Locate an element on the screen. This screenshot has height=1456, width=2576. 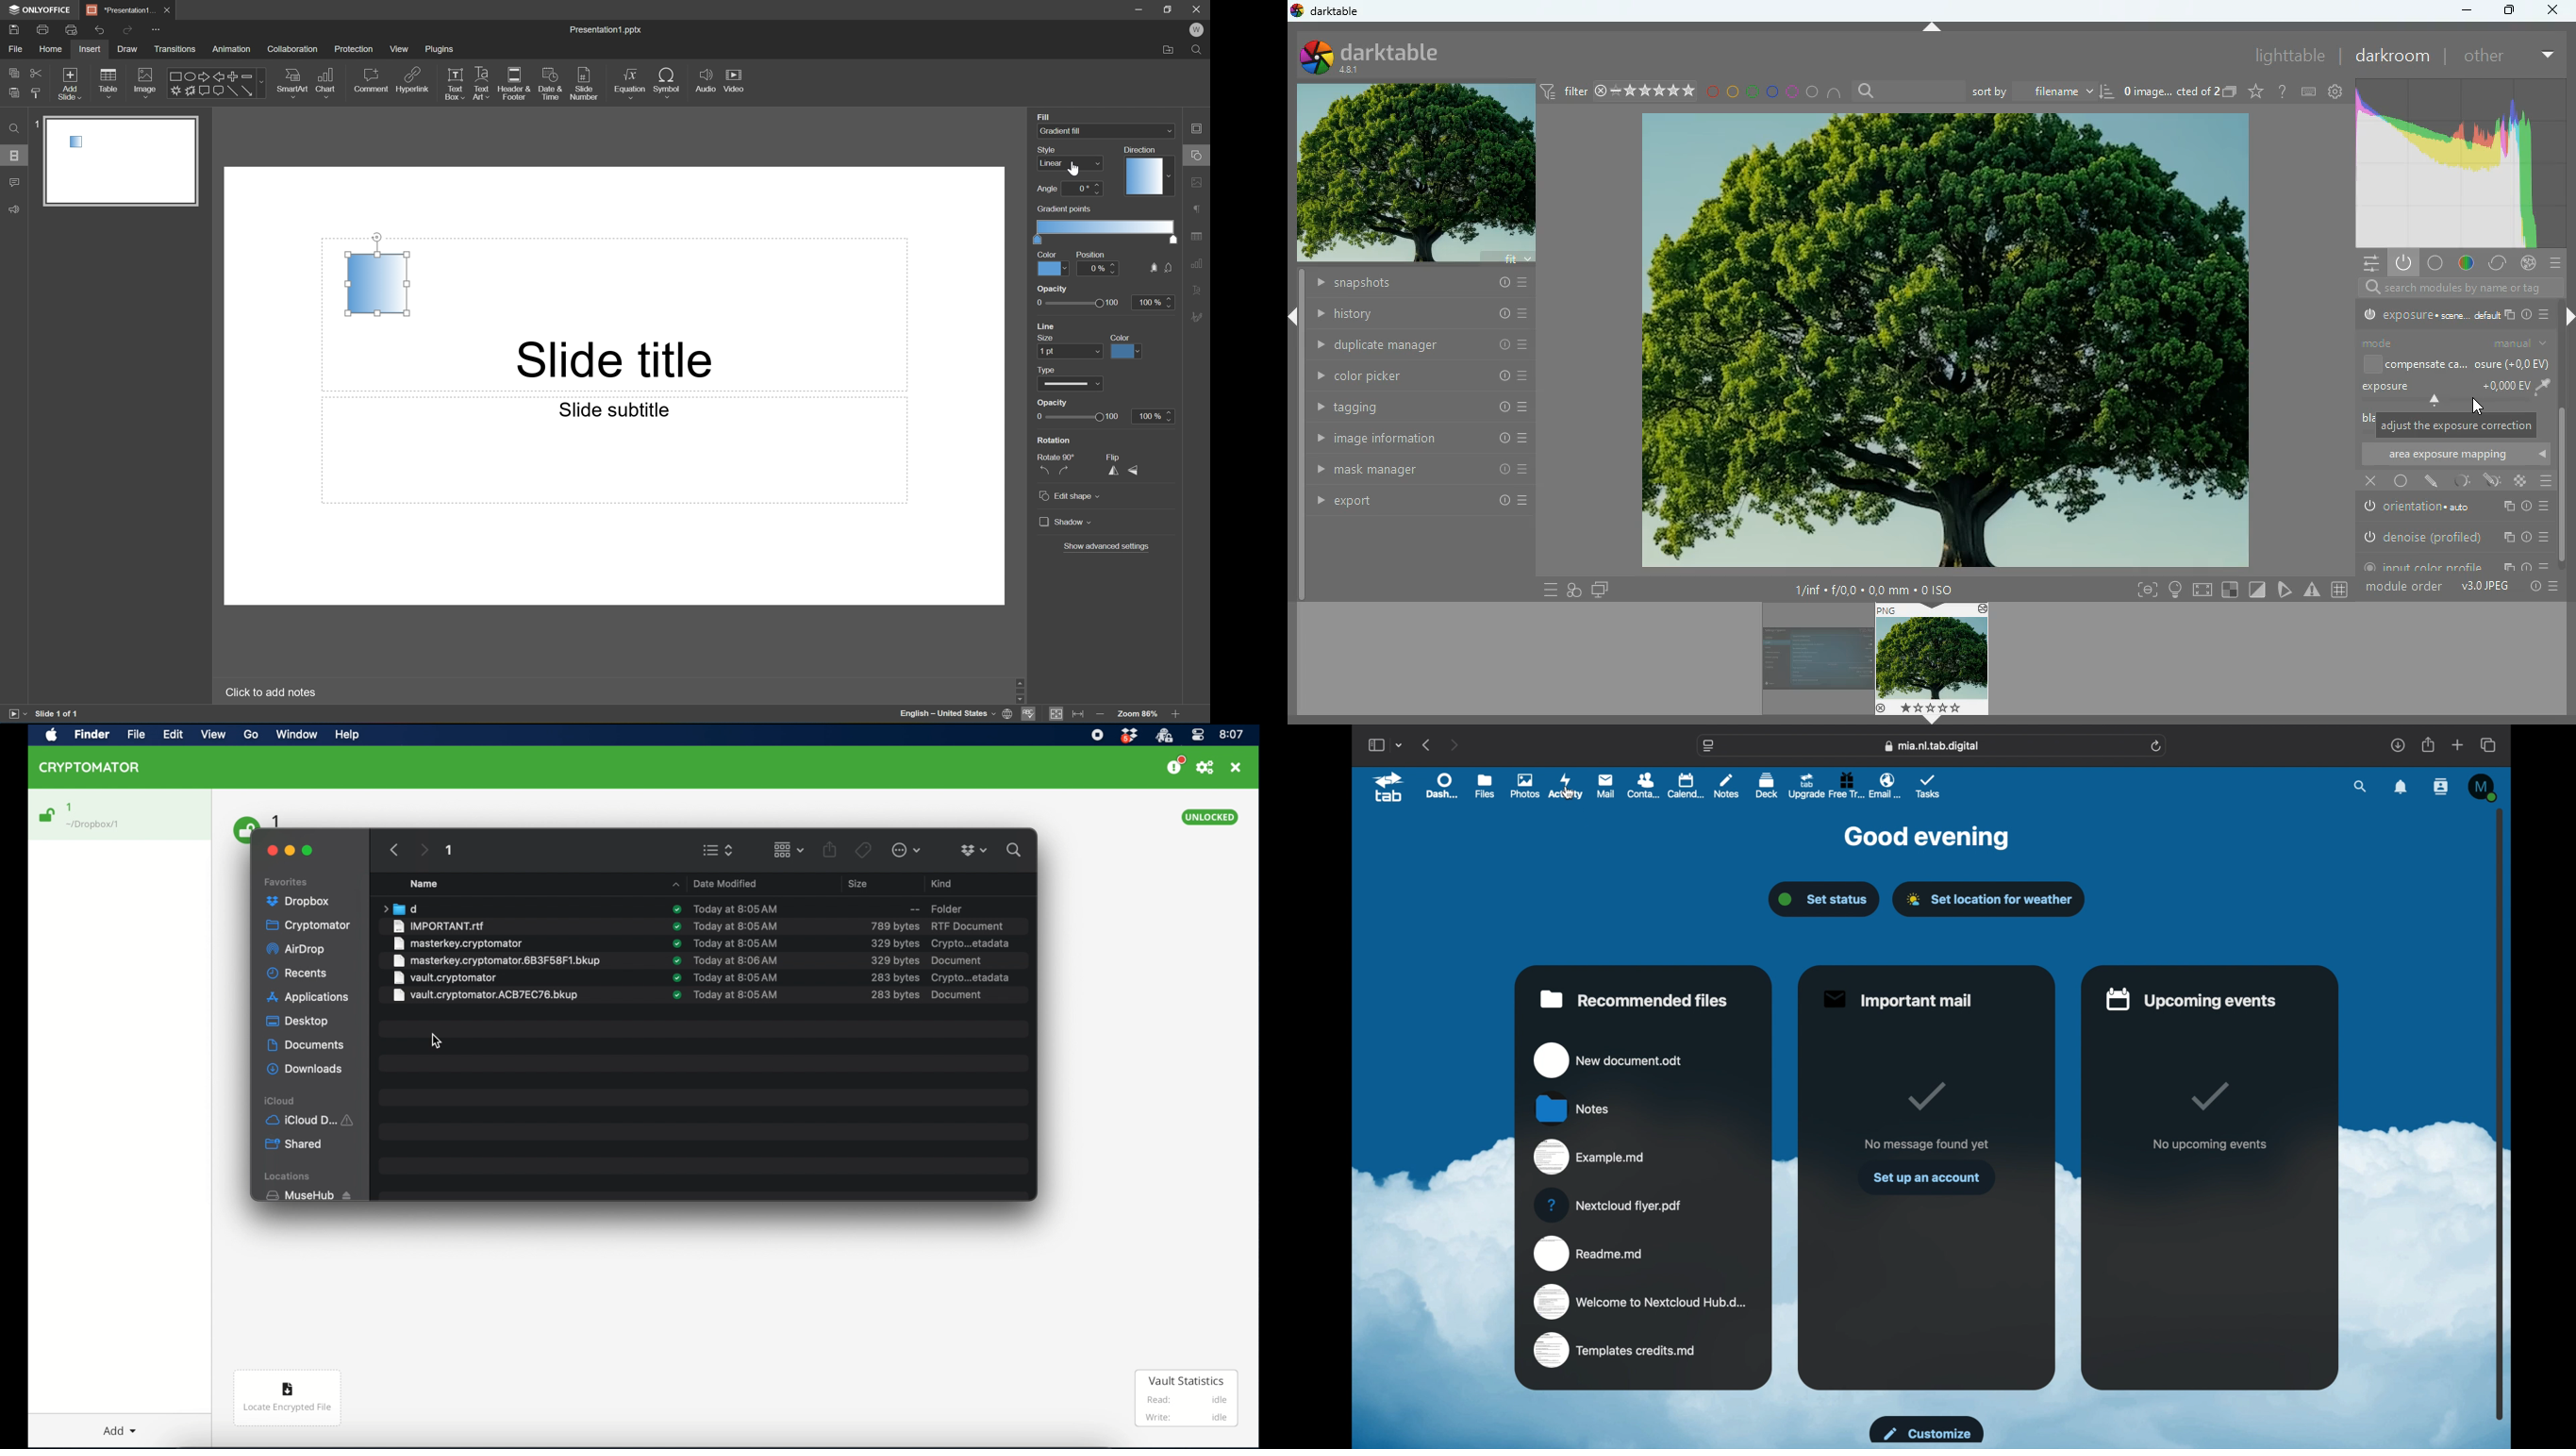
Rectangle is located at coordinates (174, 77).